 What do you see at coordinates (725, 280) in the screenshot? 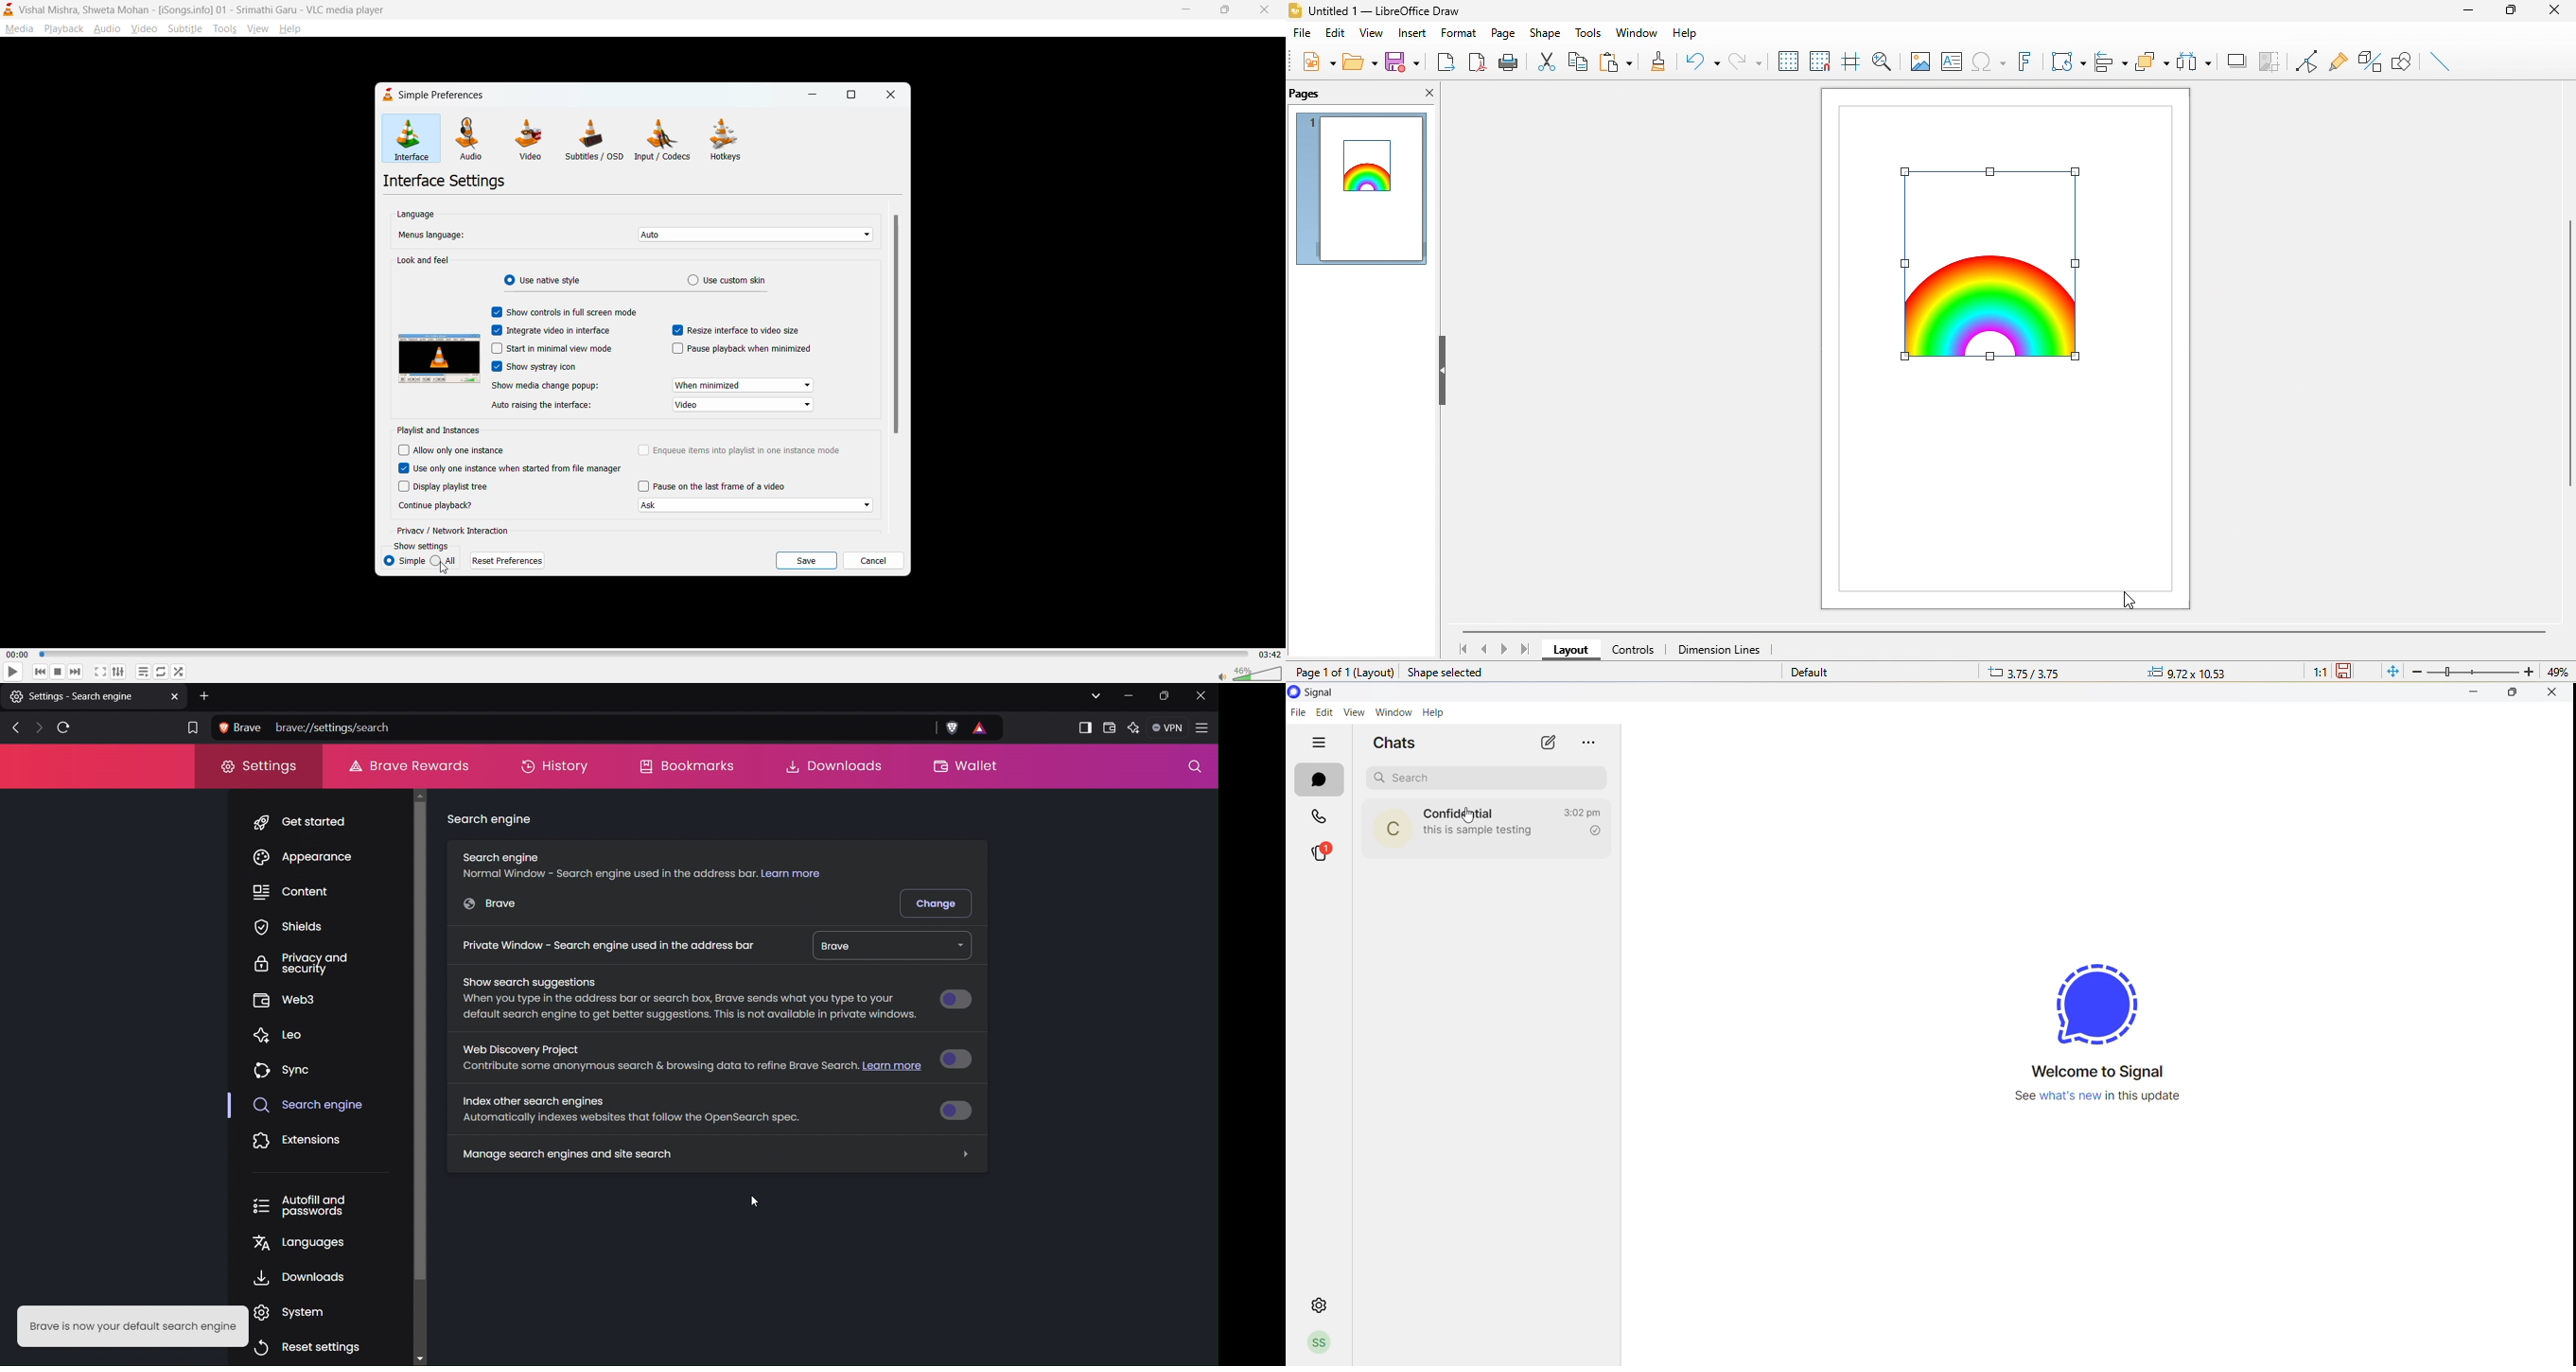
I see `use custom skin` at bounding box center [725, 280].